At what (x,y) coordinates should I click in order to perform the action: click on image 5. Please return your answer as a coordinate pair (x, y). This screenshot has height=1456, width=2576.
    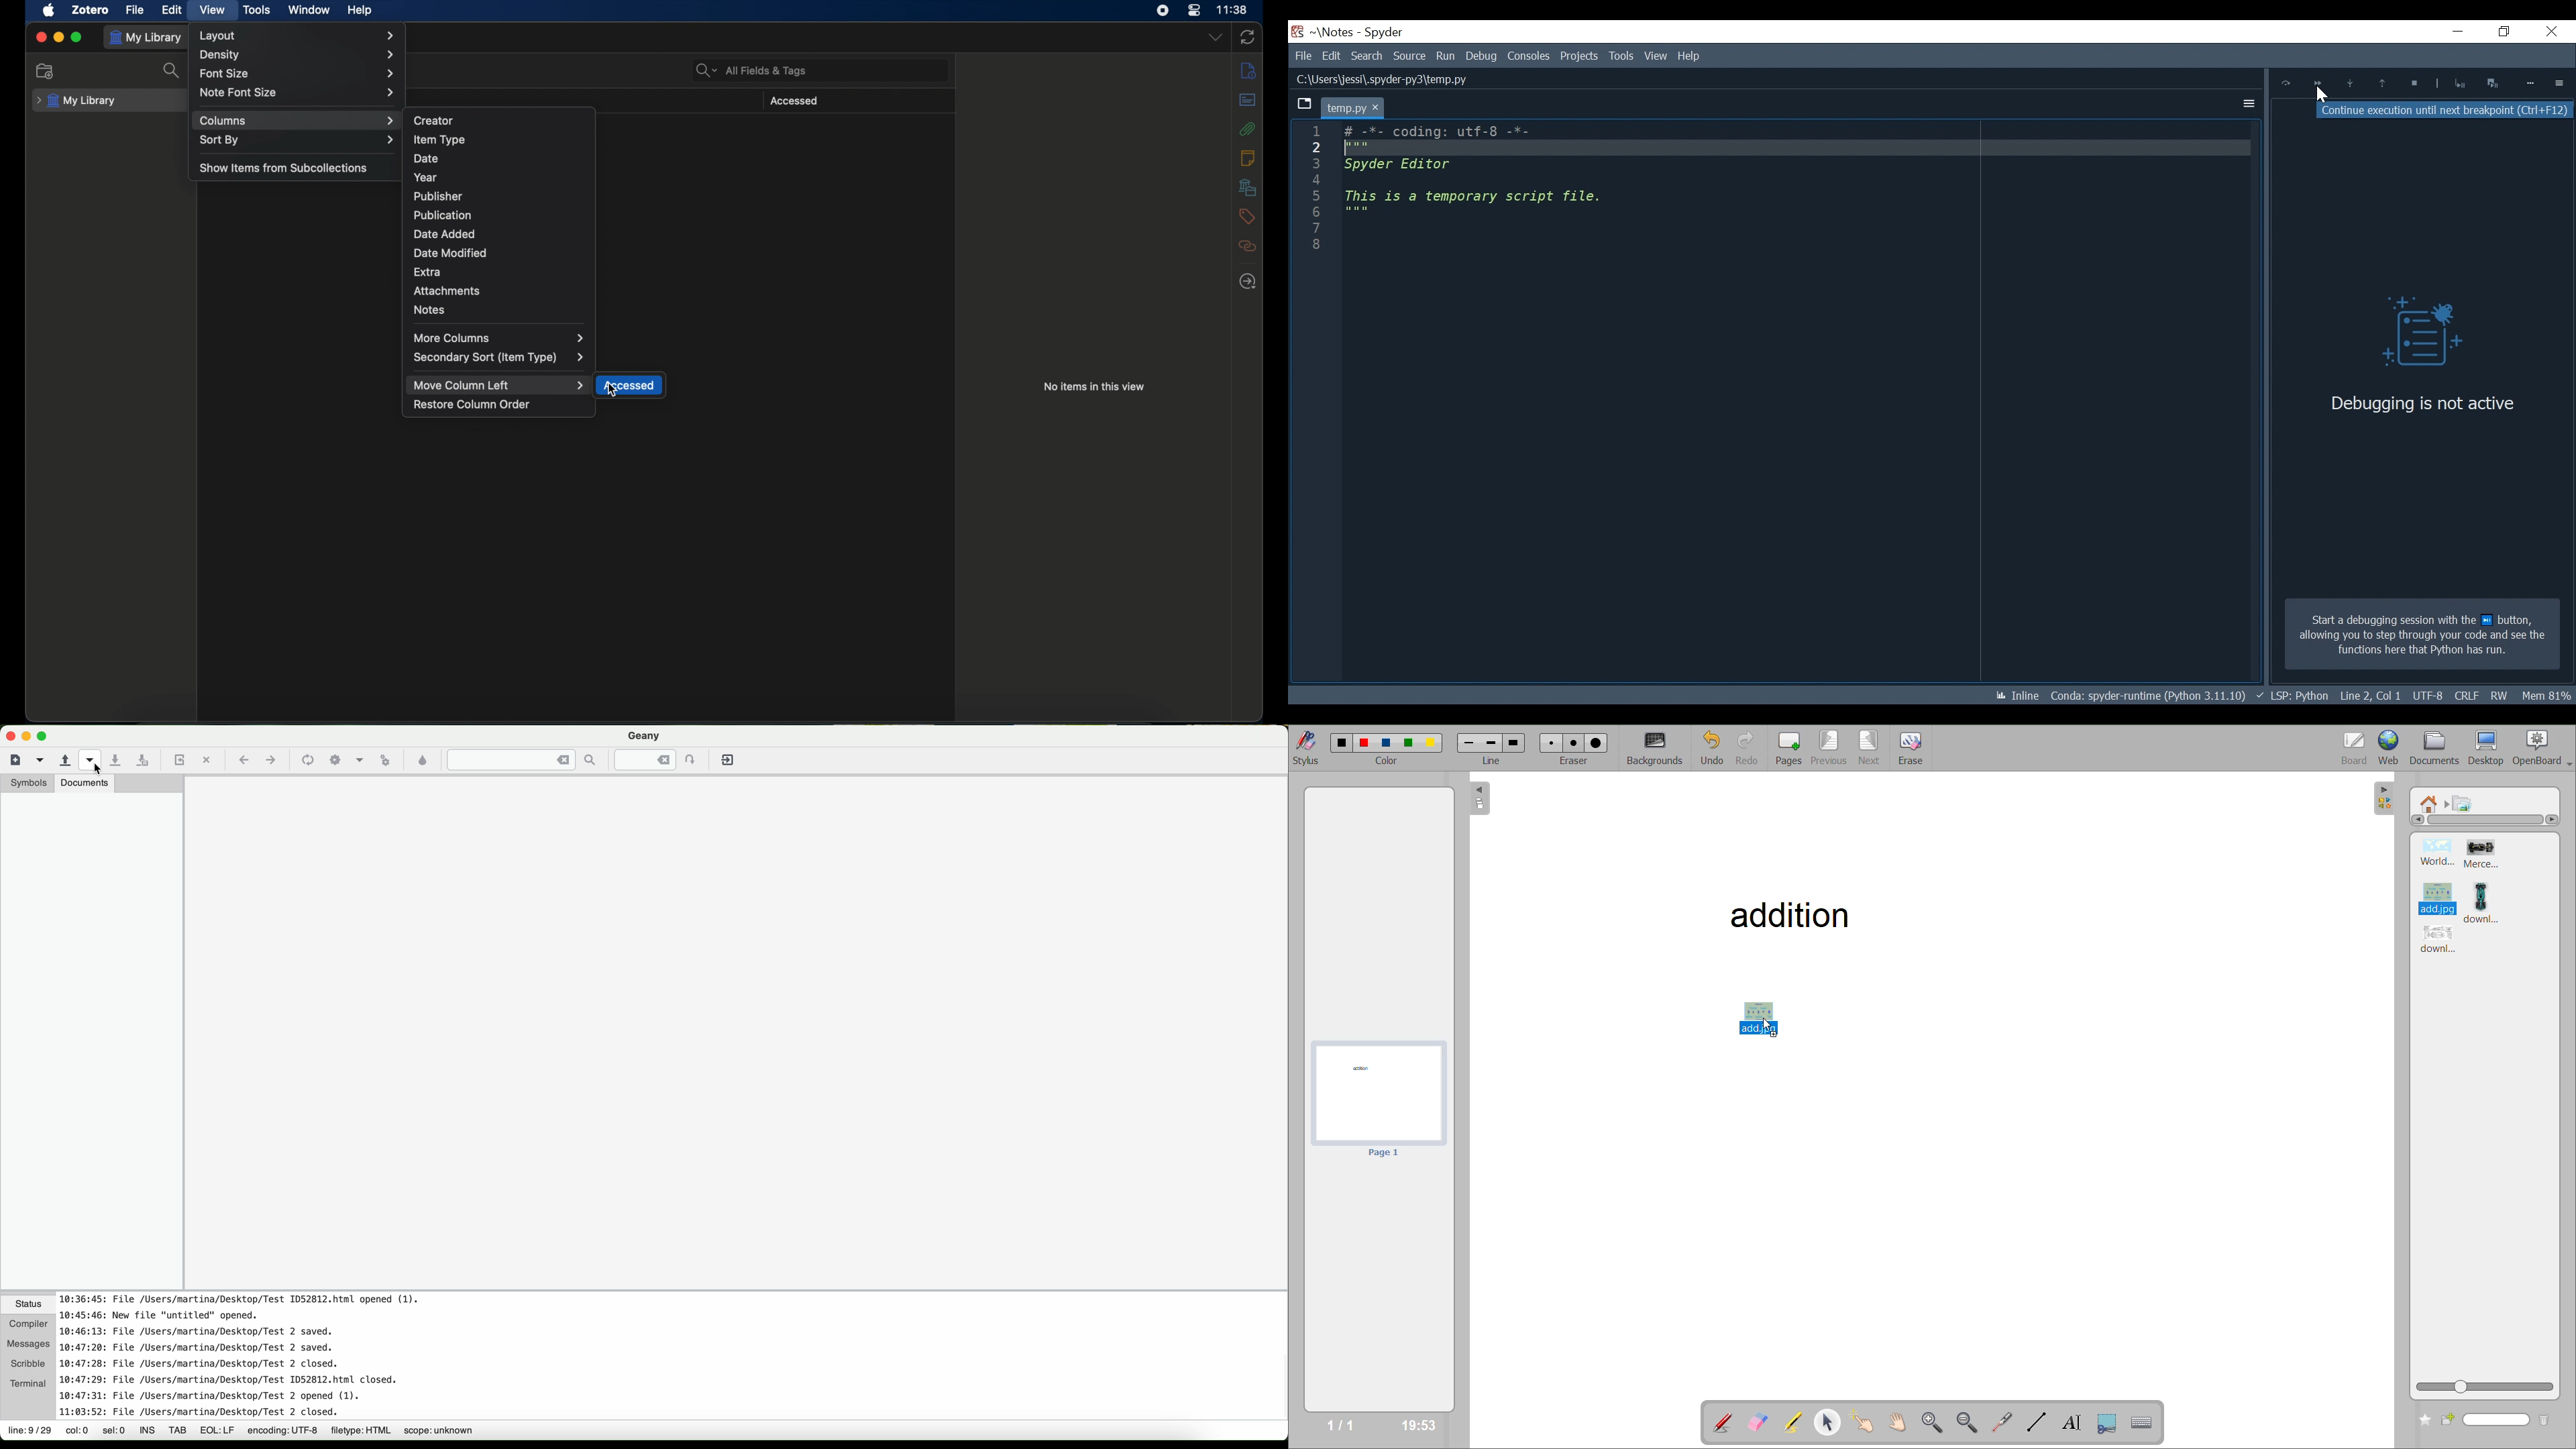
    Looking at the image, I should click on (2440, 941).